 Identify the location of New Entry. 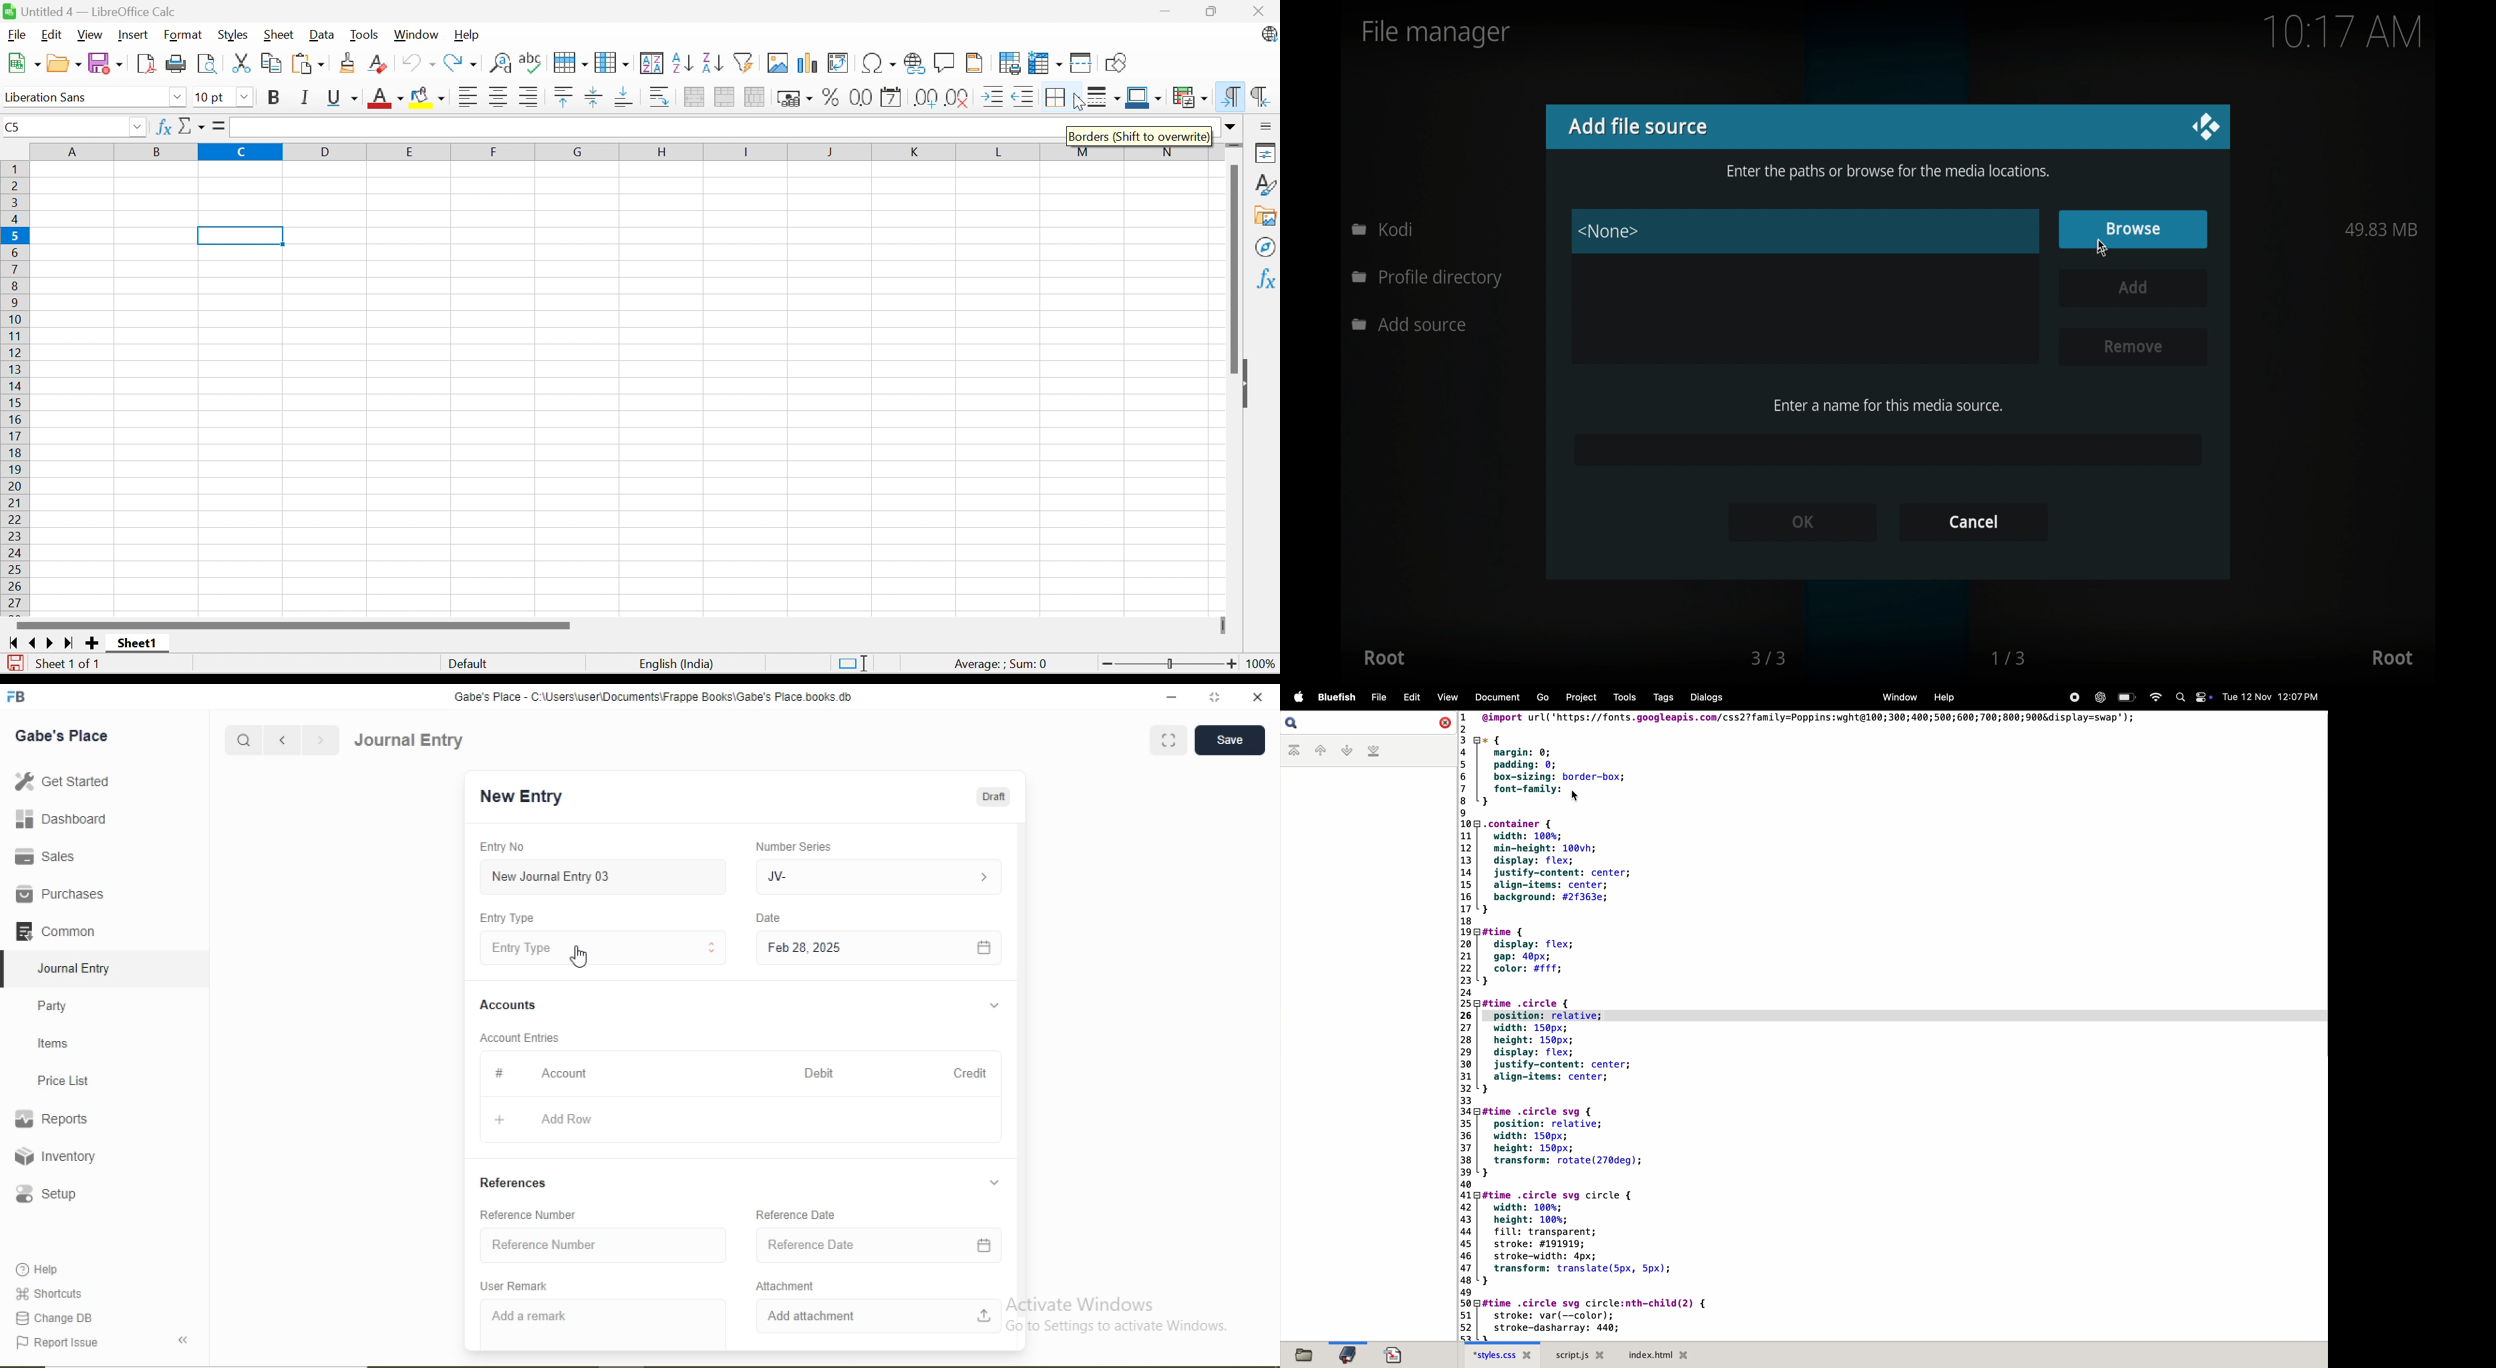
(520, 797).